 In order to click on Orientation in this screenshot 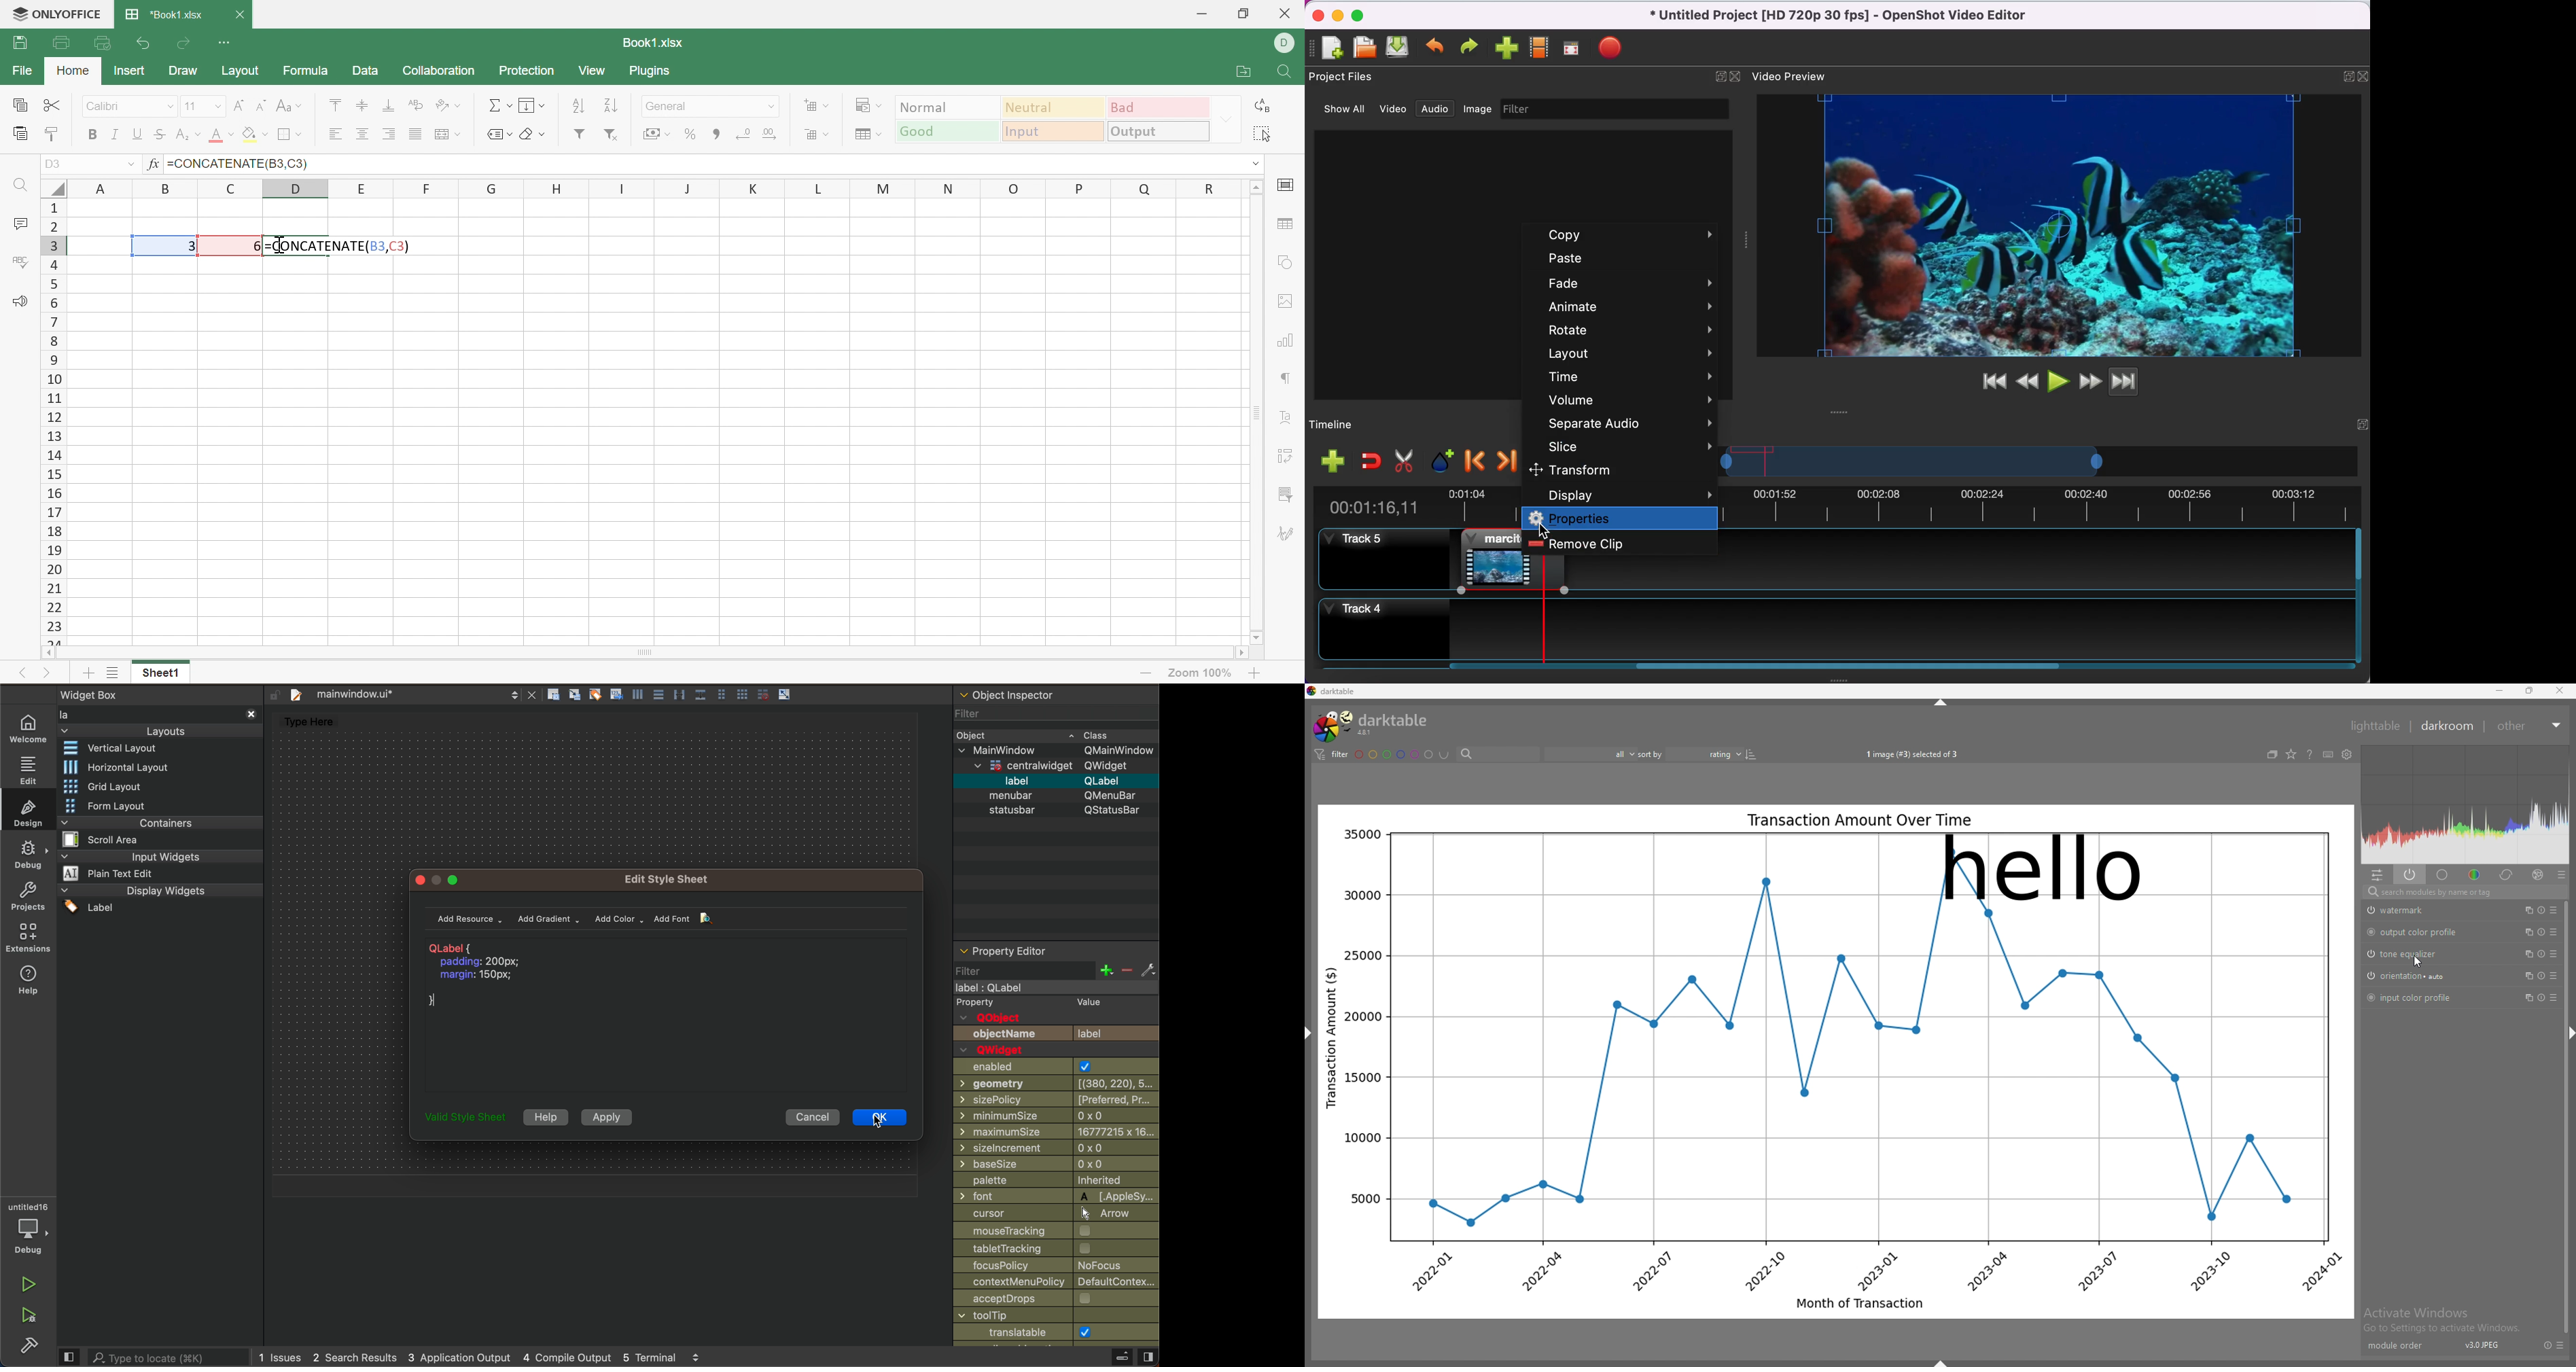, I will do `click(448, 105)`.